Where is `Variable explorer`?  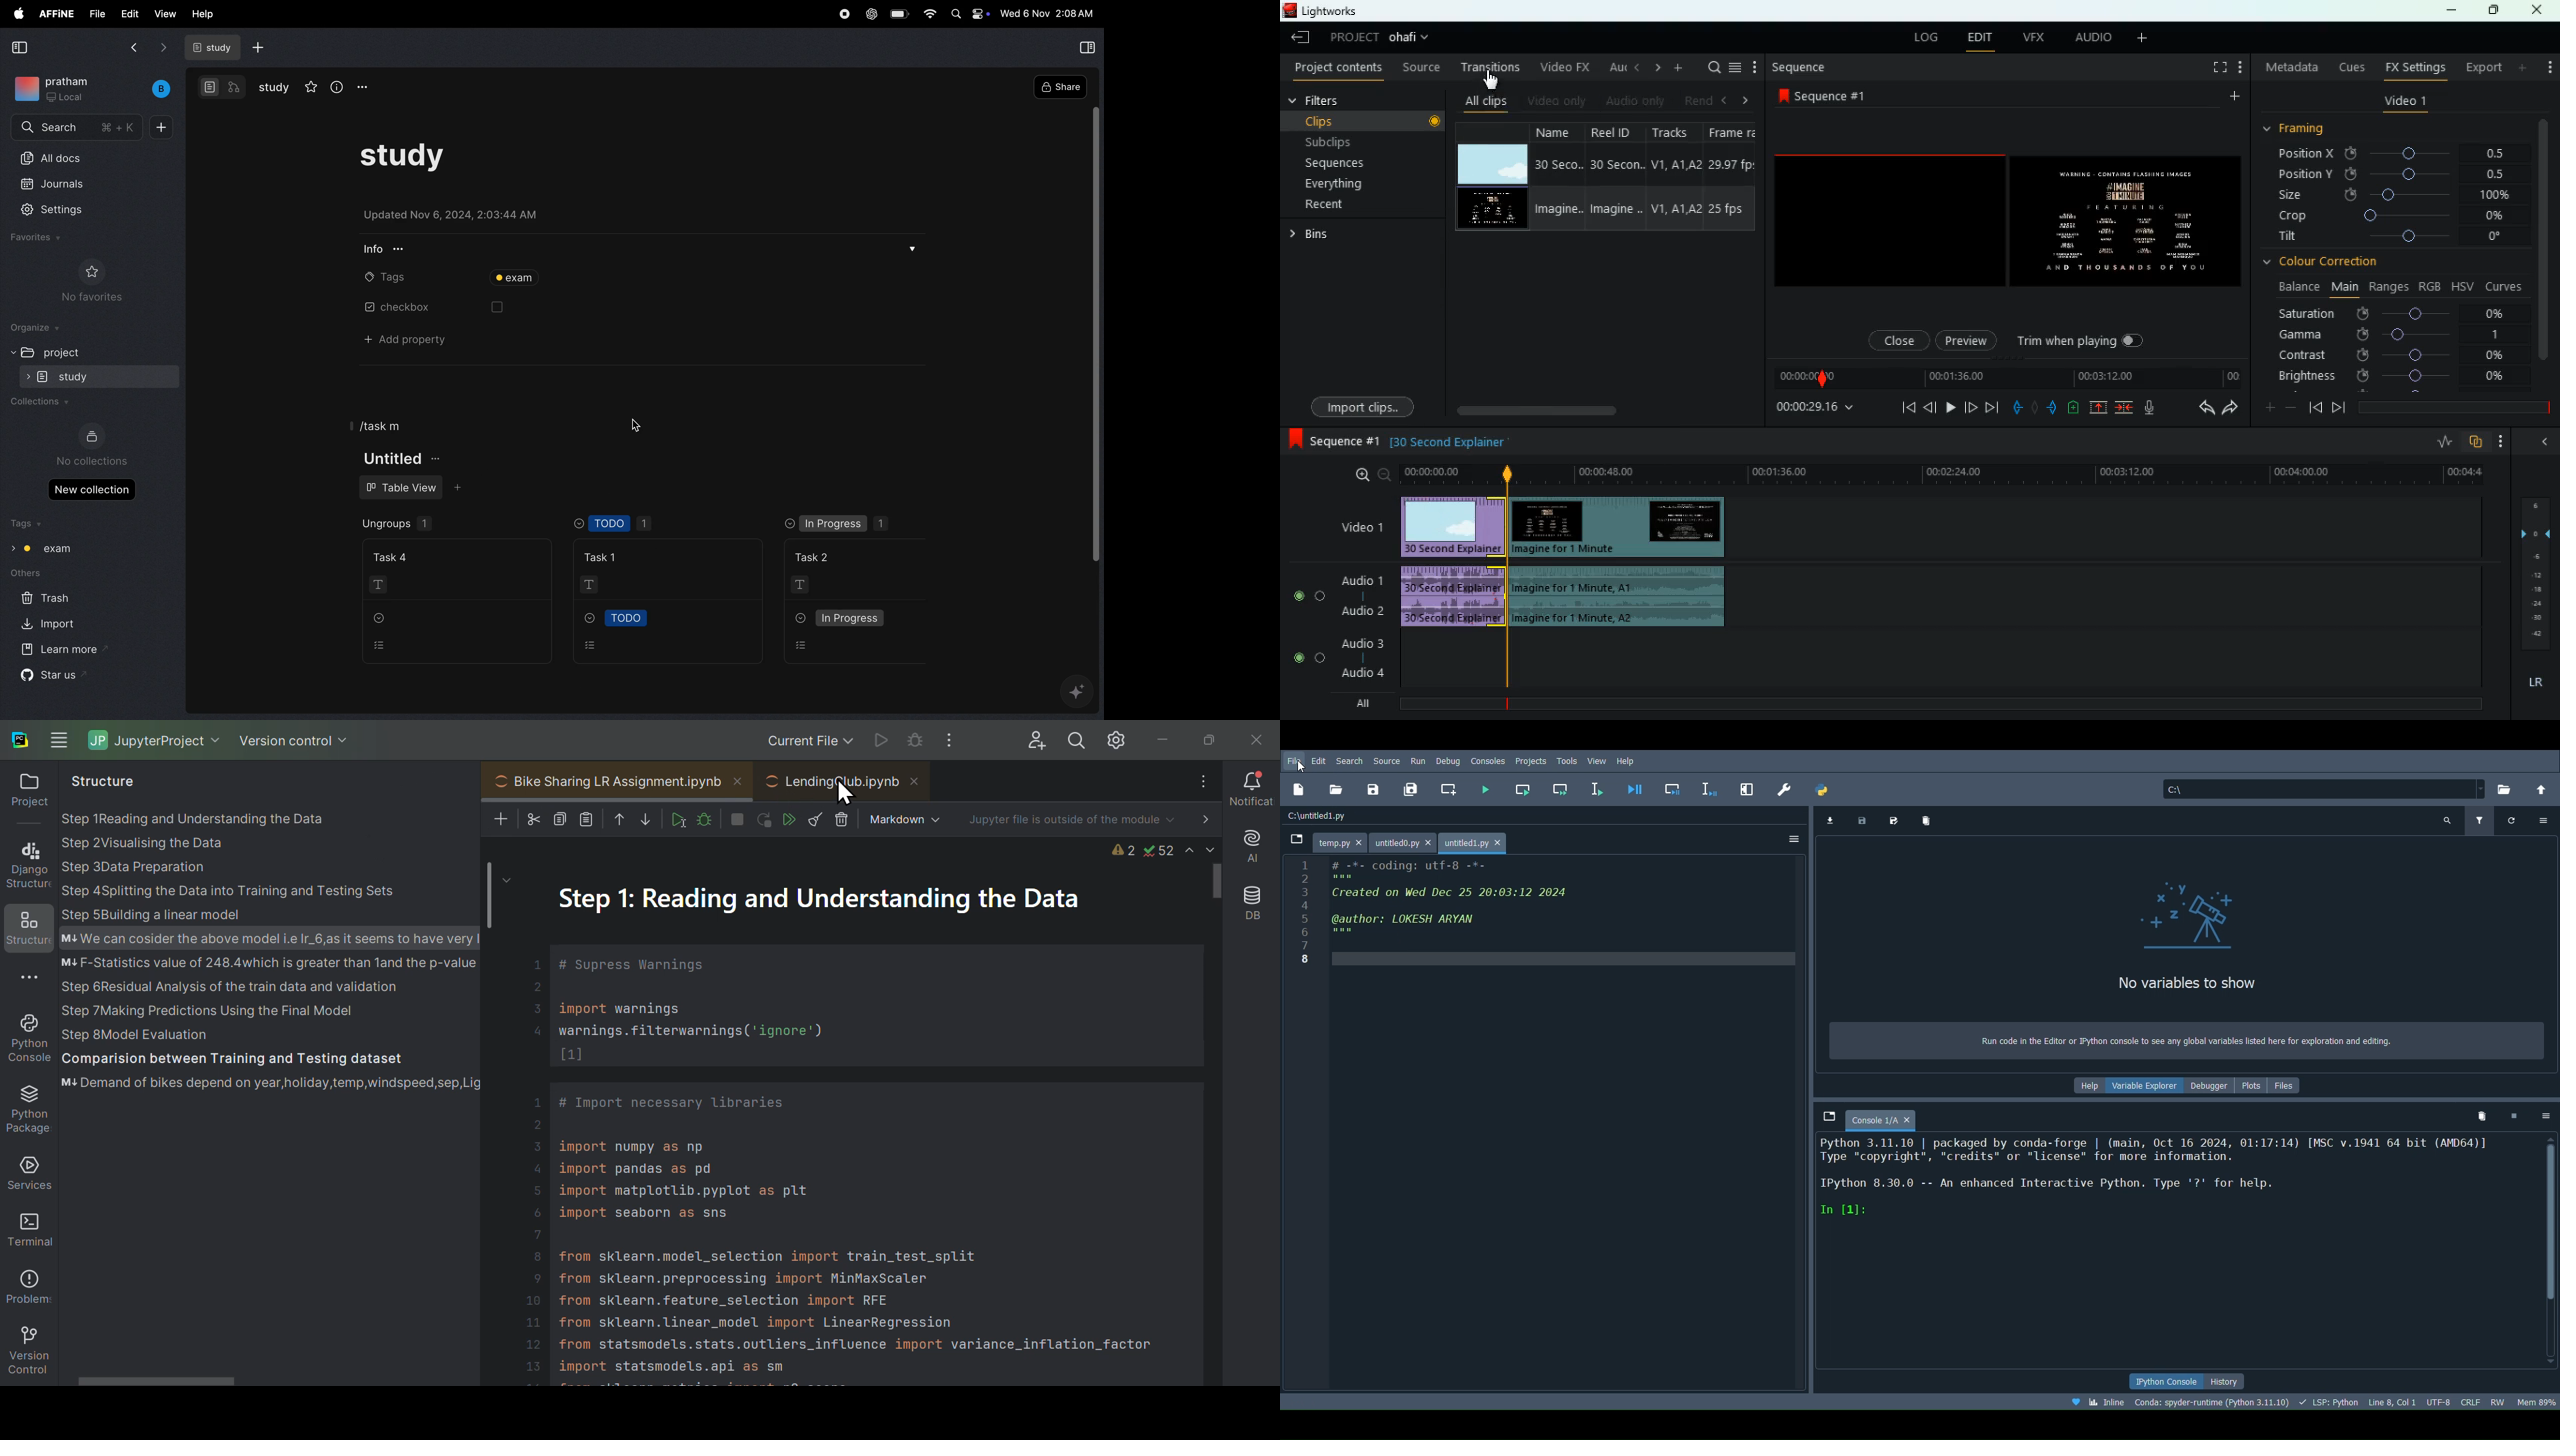
Variable explorer is located at coordinates (2147, 1083).